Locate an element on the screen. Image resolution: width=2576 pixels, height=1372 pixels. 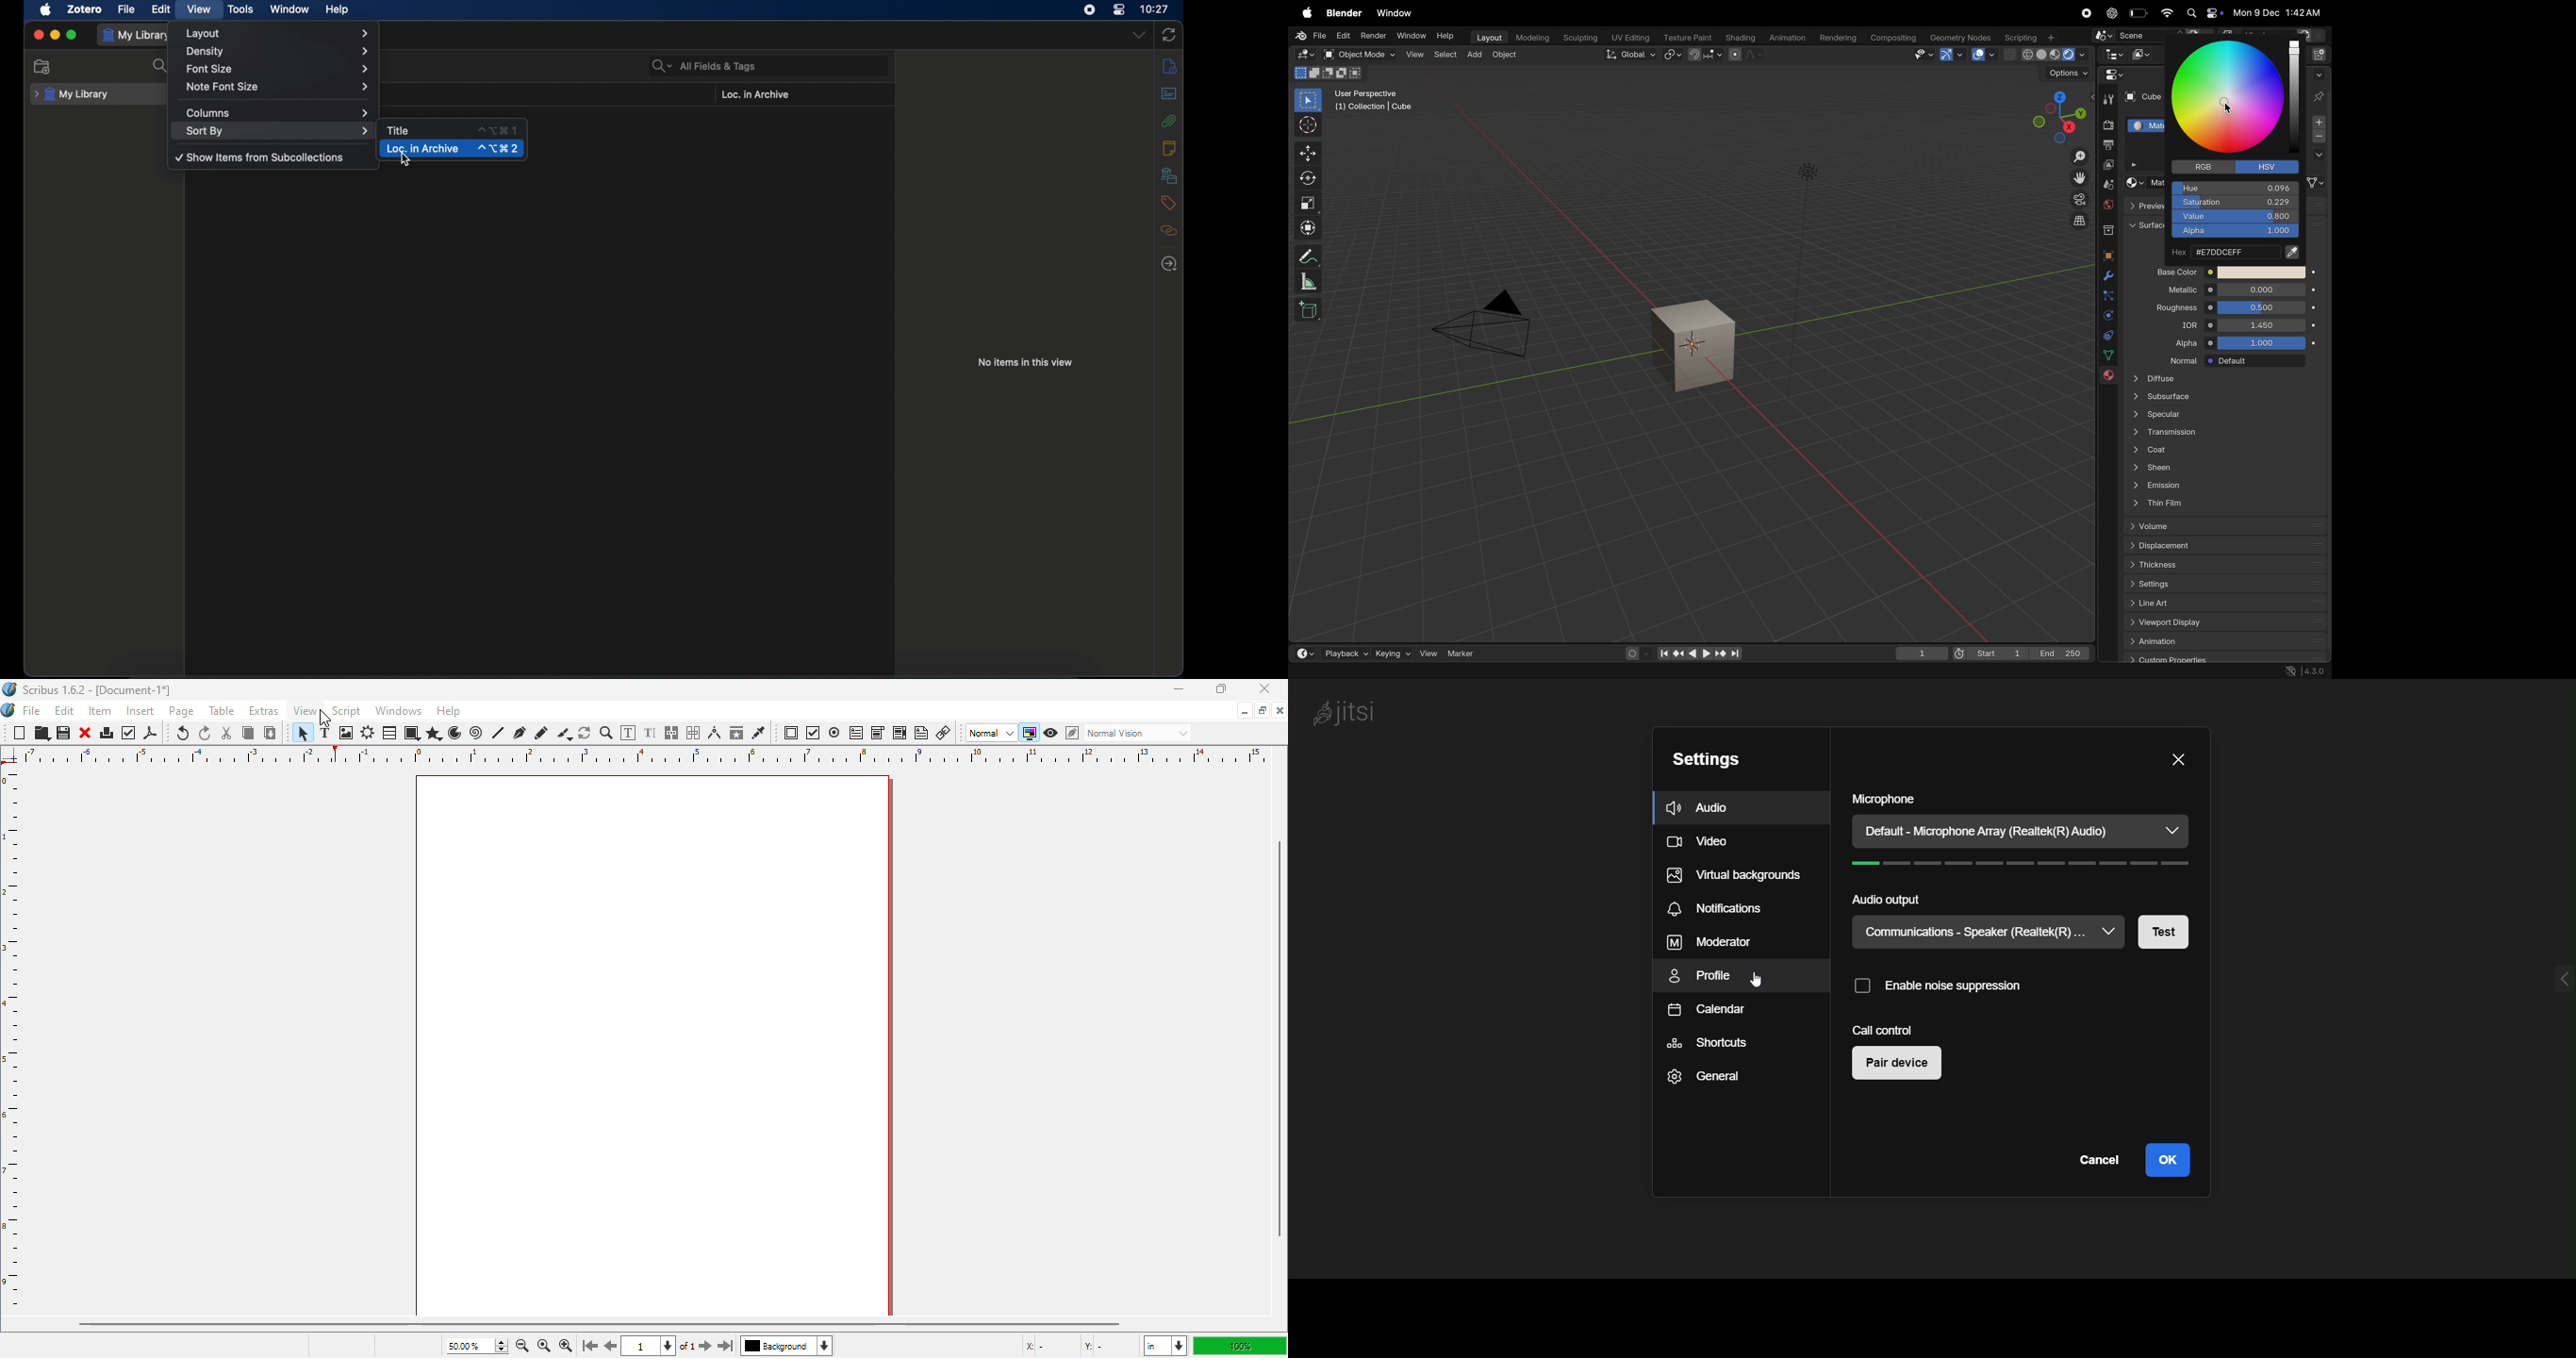
bezier curve is located at coordinates (520, 732).